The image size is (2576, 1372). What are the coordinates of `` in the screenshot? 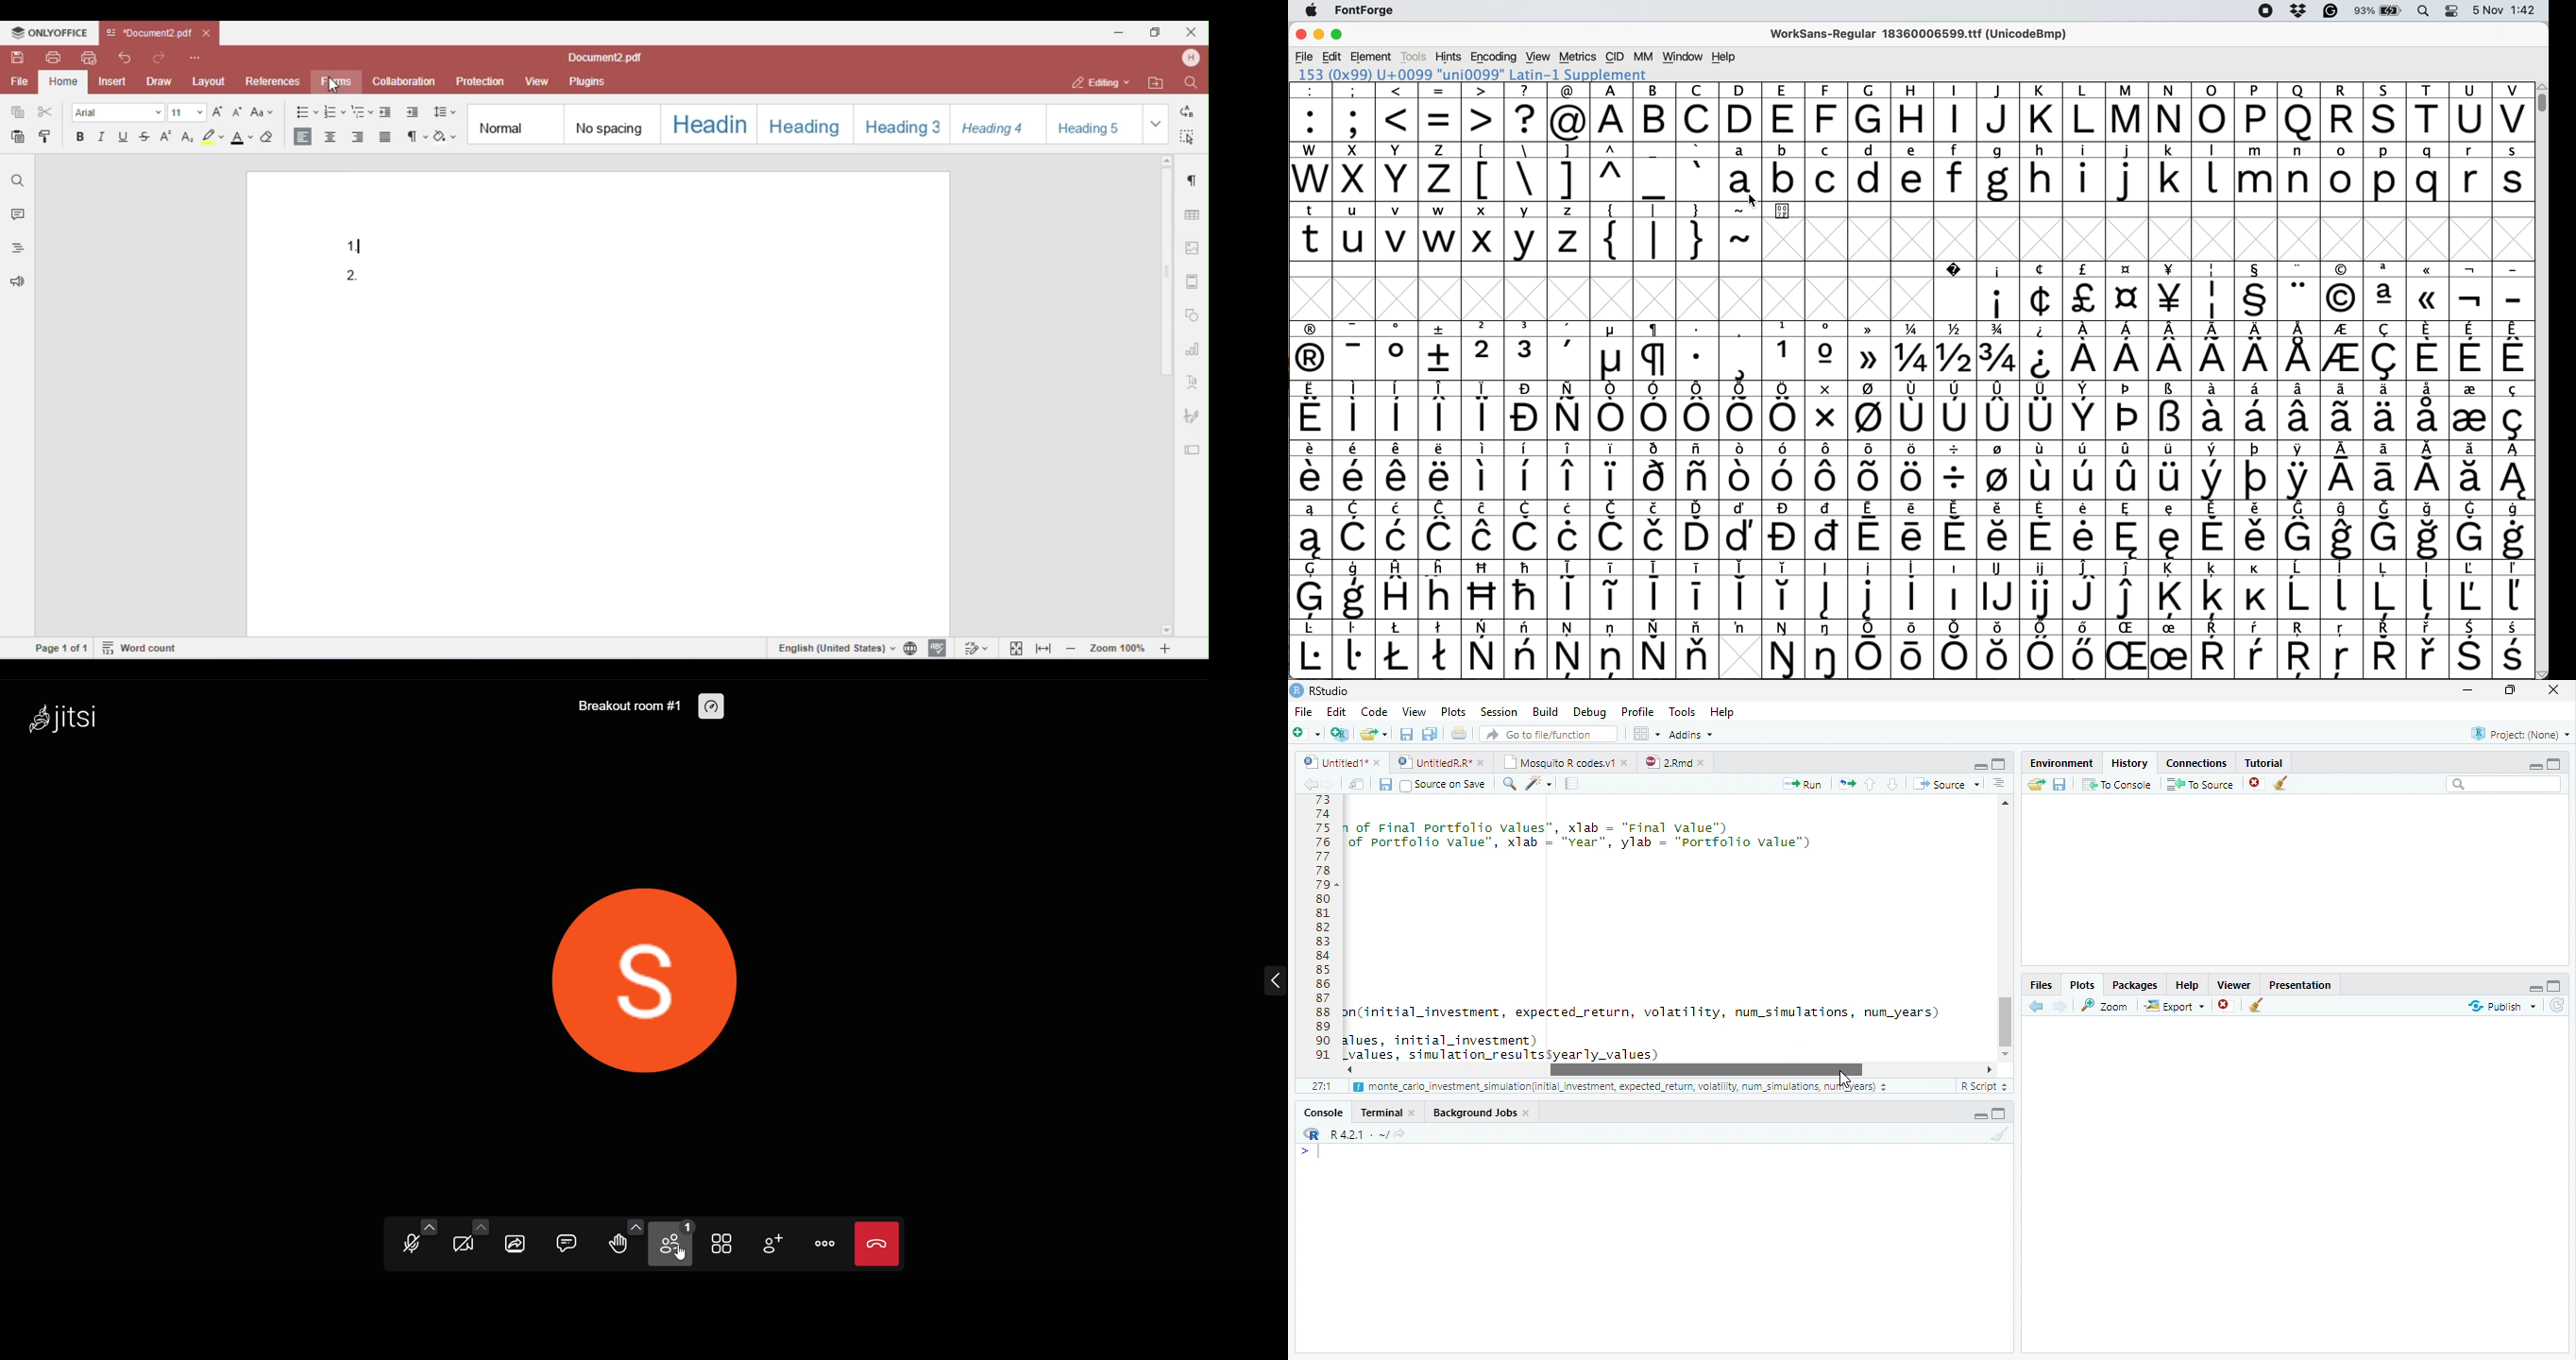 It's located at (2302, 650).